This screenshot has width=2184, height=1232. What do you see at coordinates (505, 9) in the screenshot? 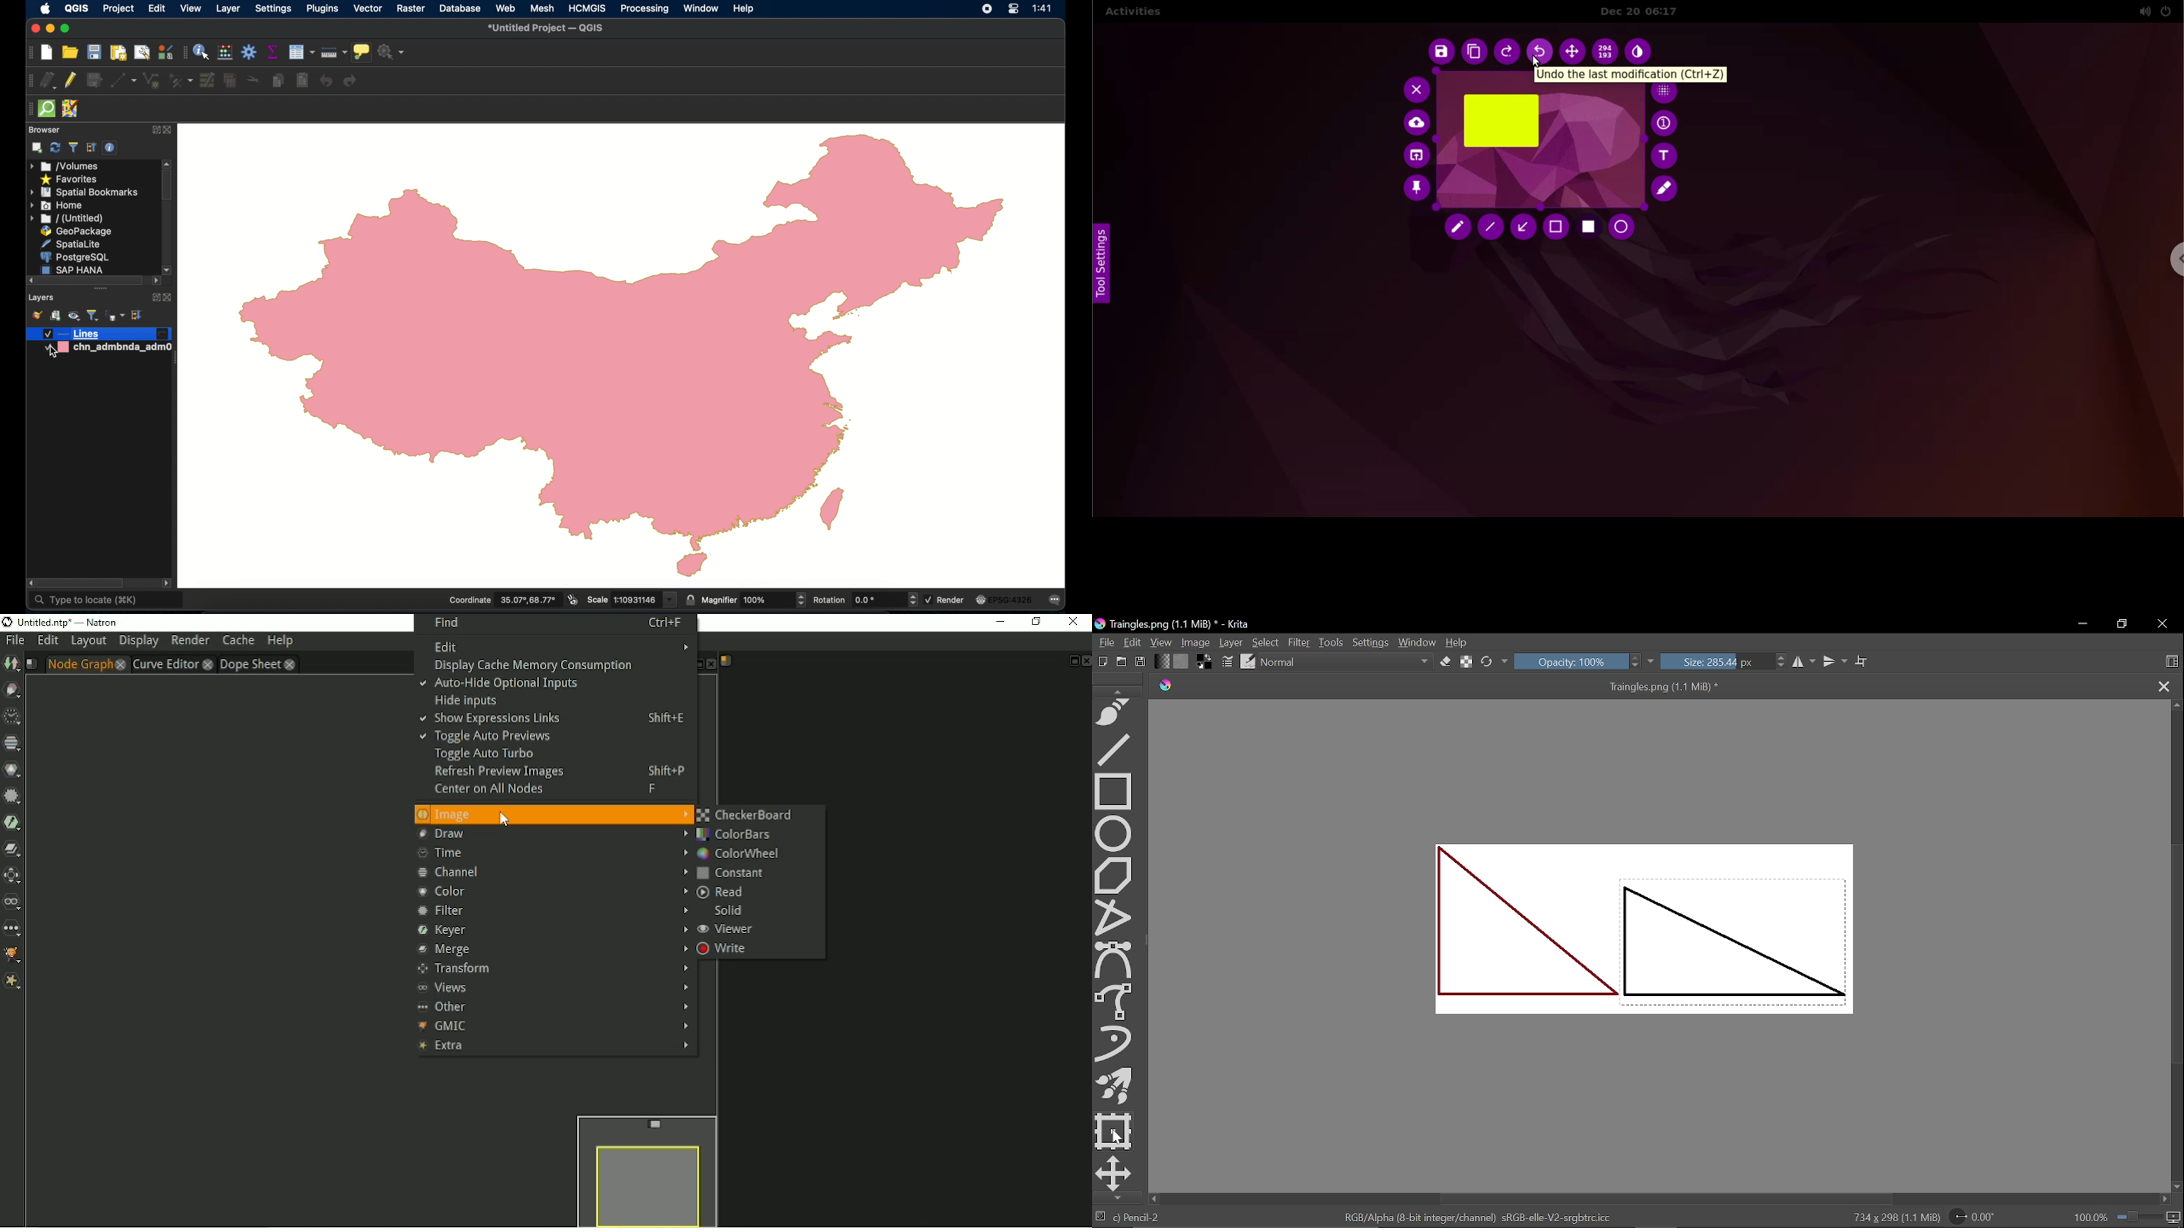
I see `web` at bounding box center [505, 9].